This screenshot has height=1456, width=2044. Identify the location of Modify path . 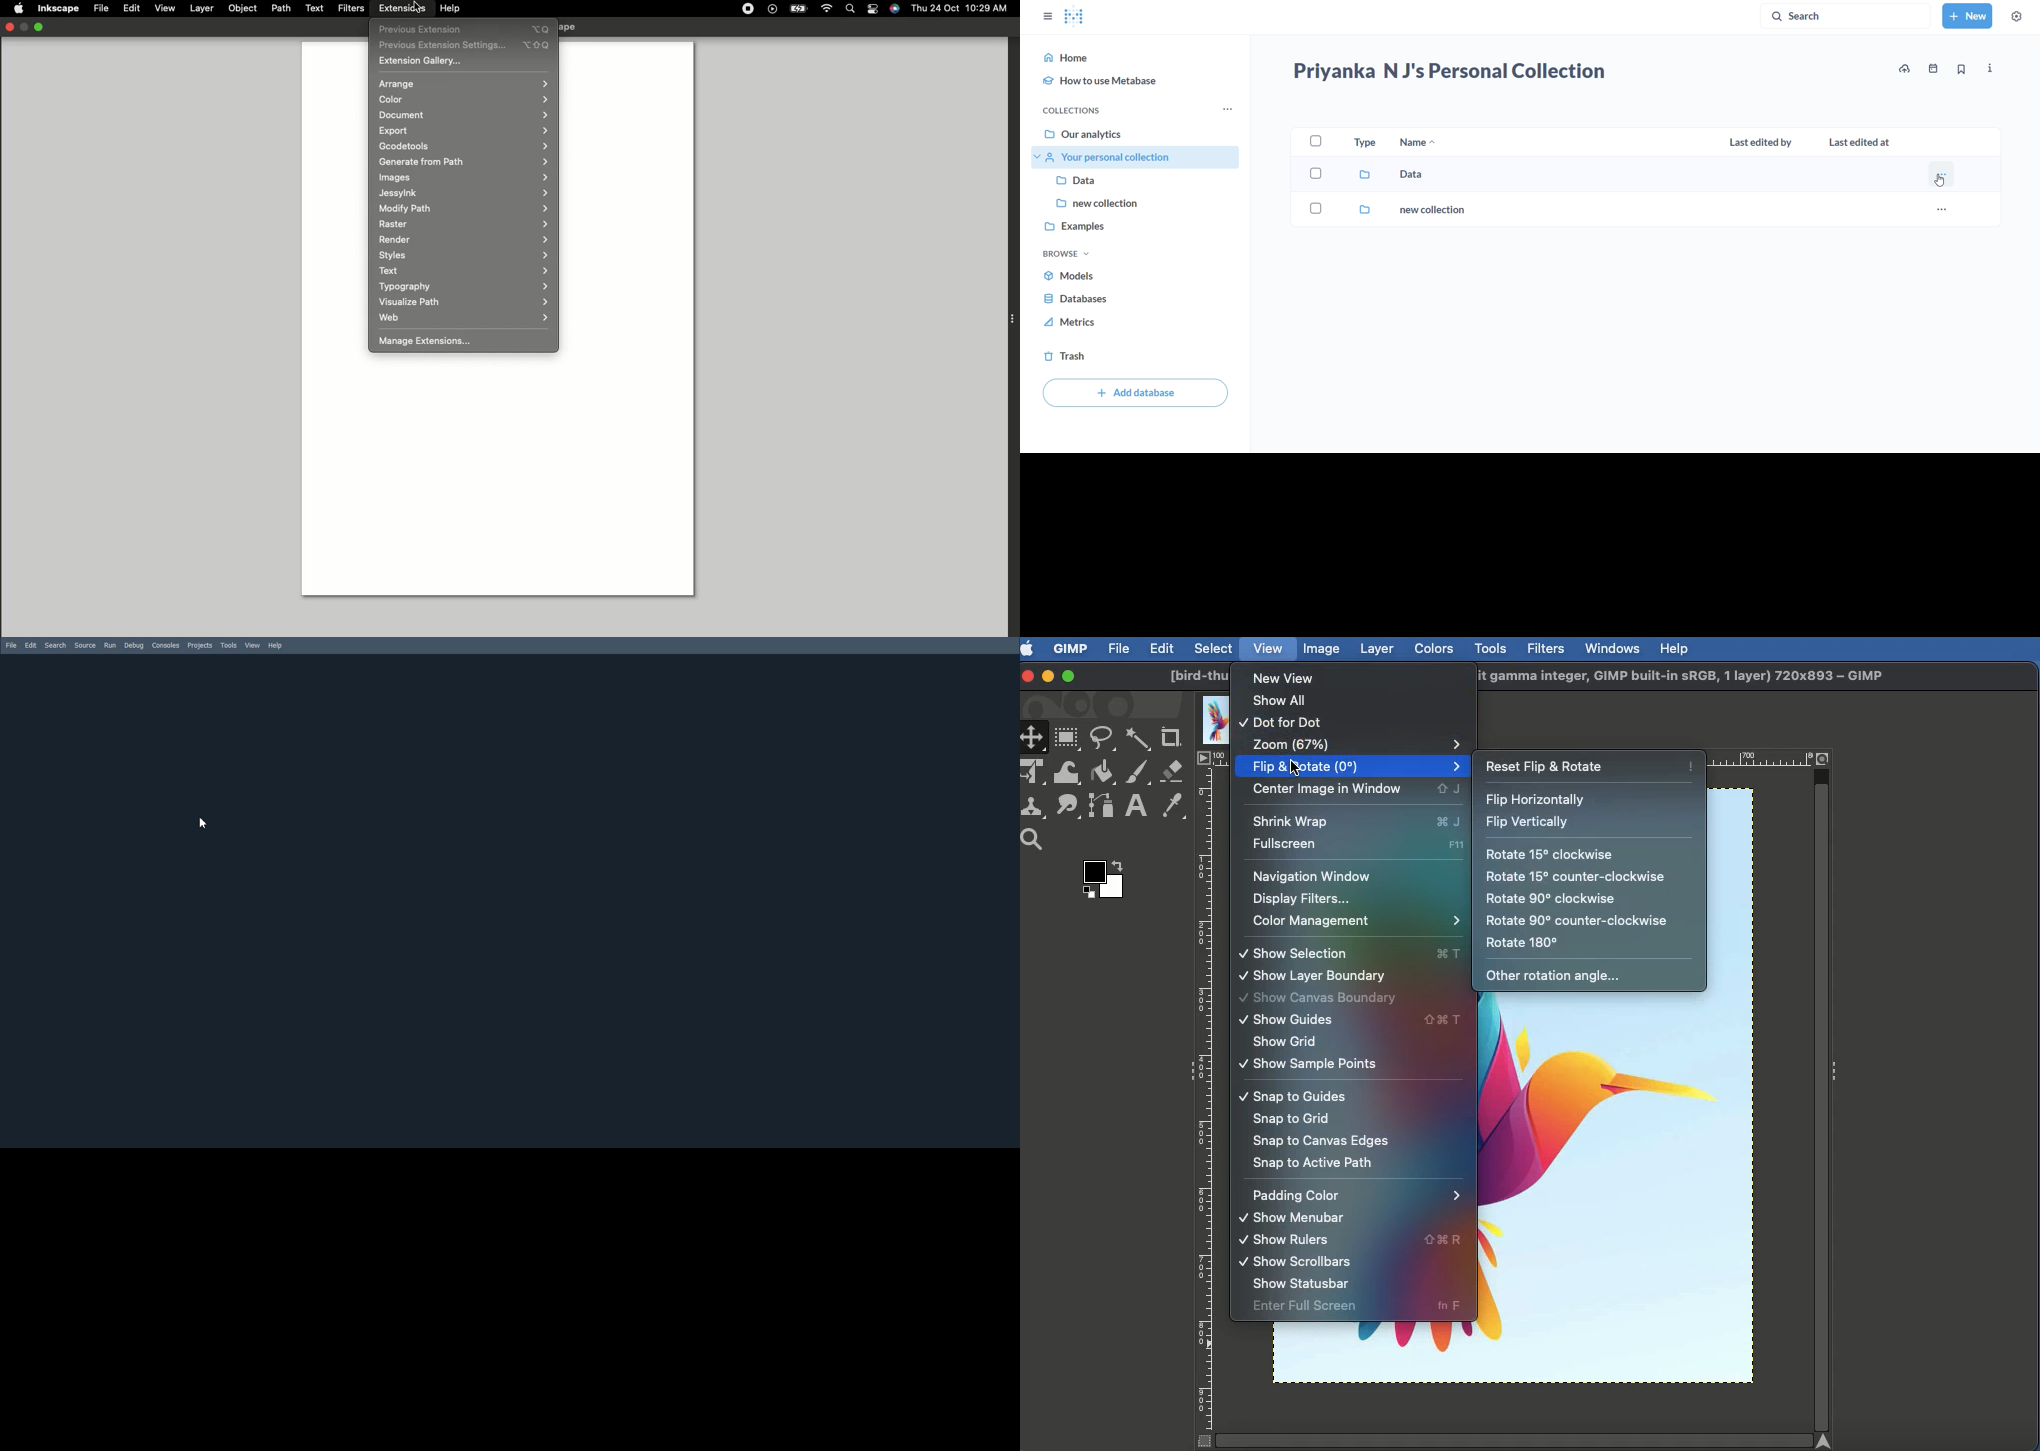
(464, 208).